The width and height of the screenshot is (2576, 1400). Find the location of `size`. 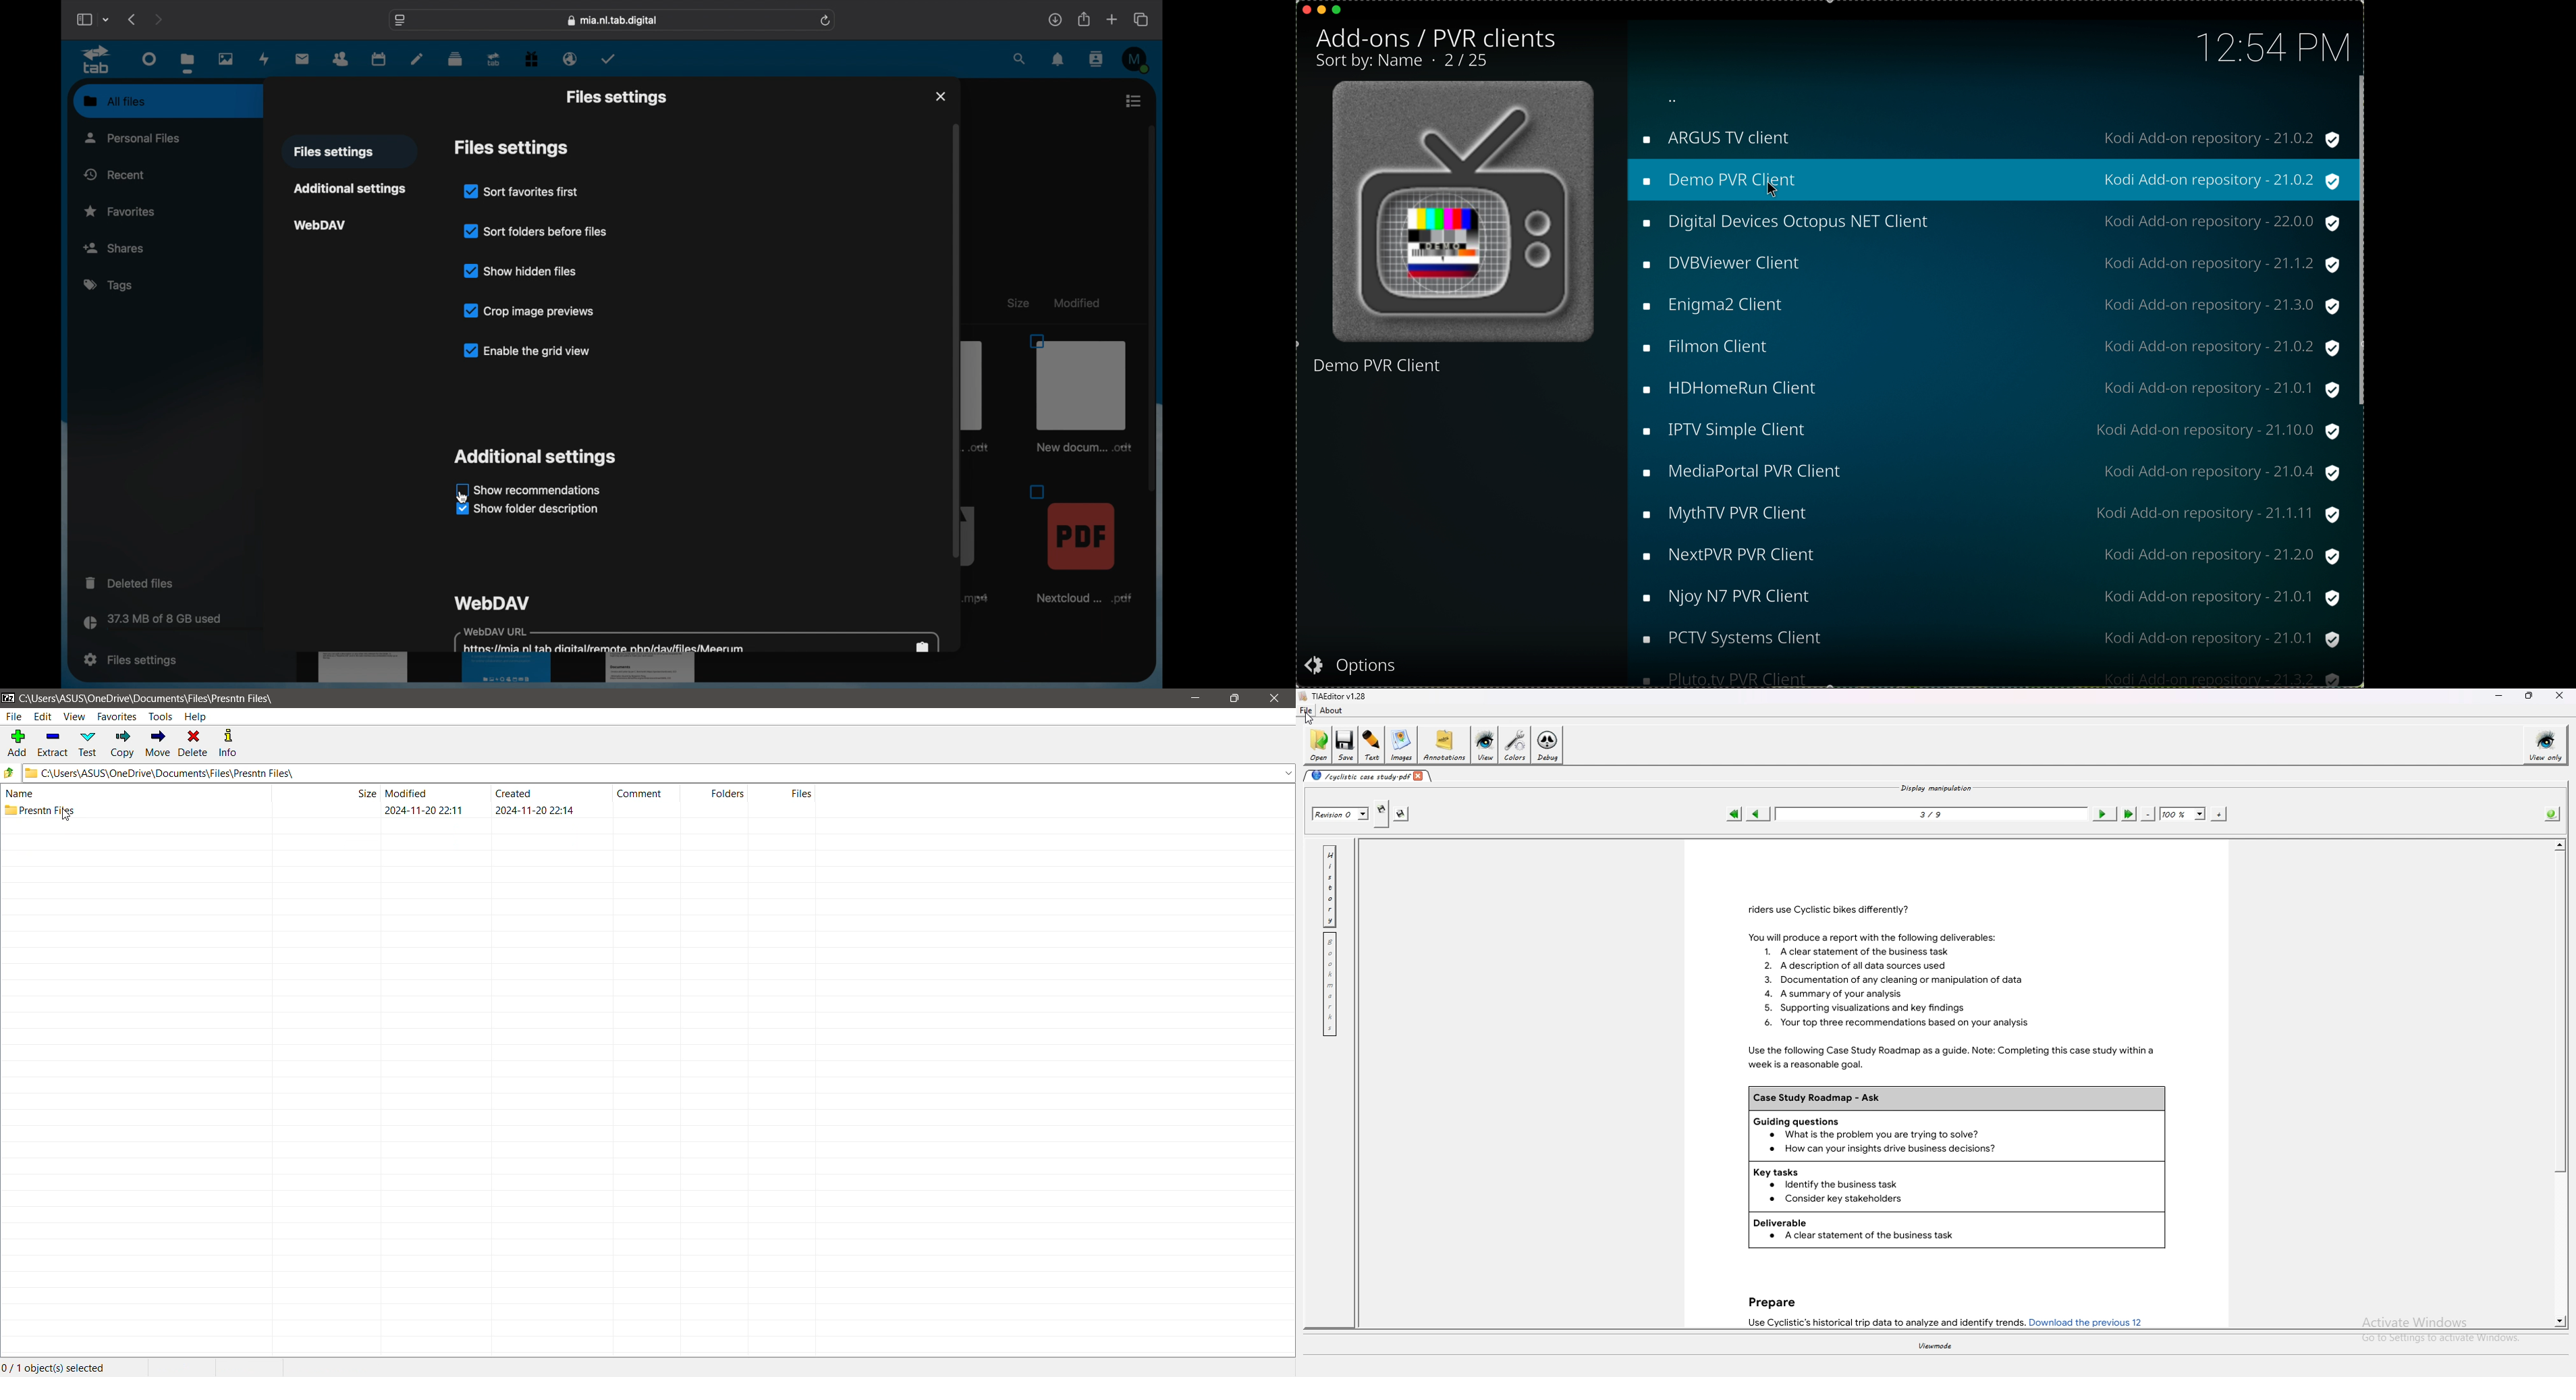

size is located at coordinates (1018, 302).